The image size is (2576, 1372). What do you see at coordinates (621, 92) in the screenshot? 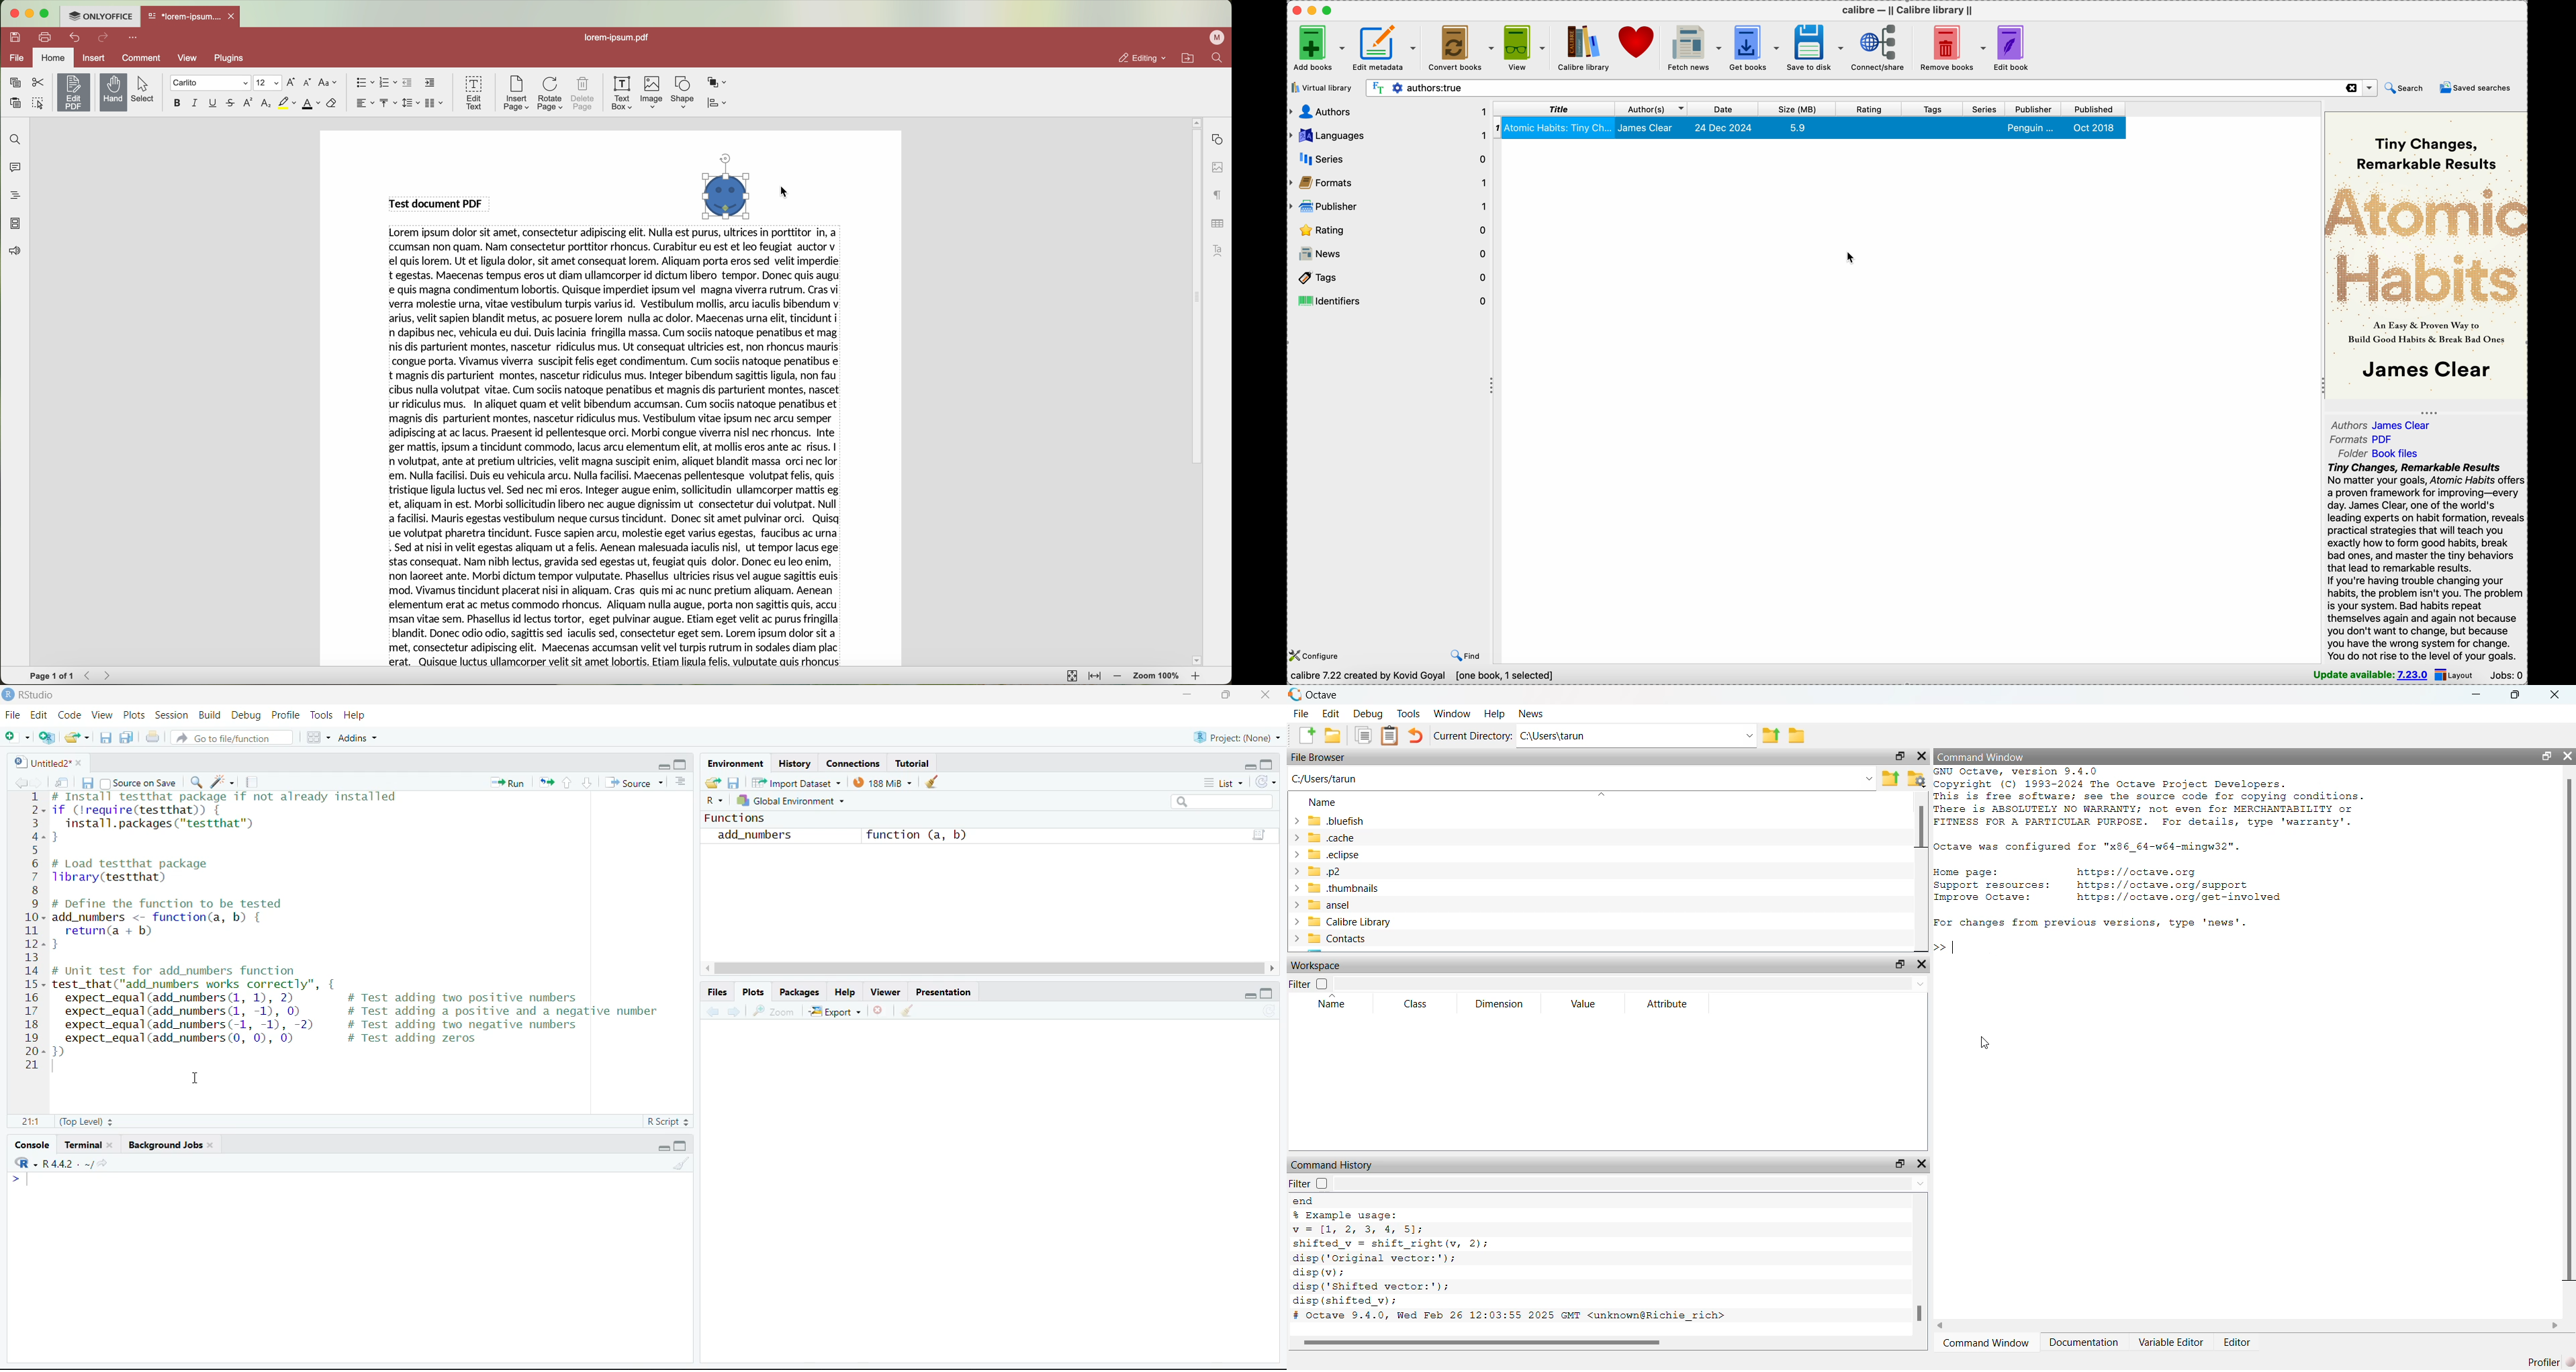
I see `text box` at bounding box center [621, 92].